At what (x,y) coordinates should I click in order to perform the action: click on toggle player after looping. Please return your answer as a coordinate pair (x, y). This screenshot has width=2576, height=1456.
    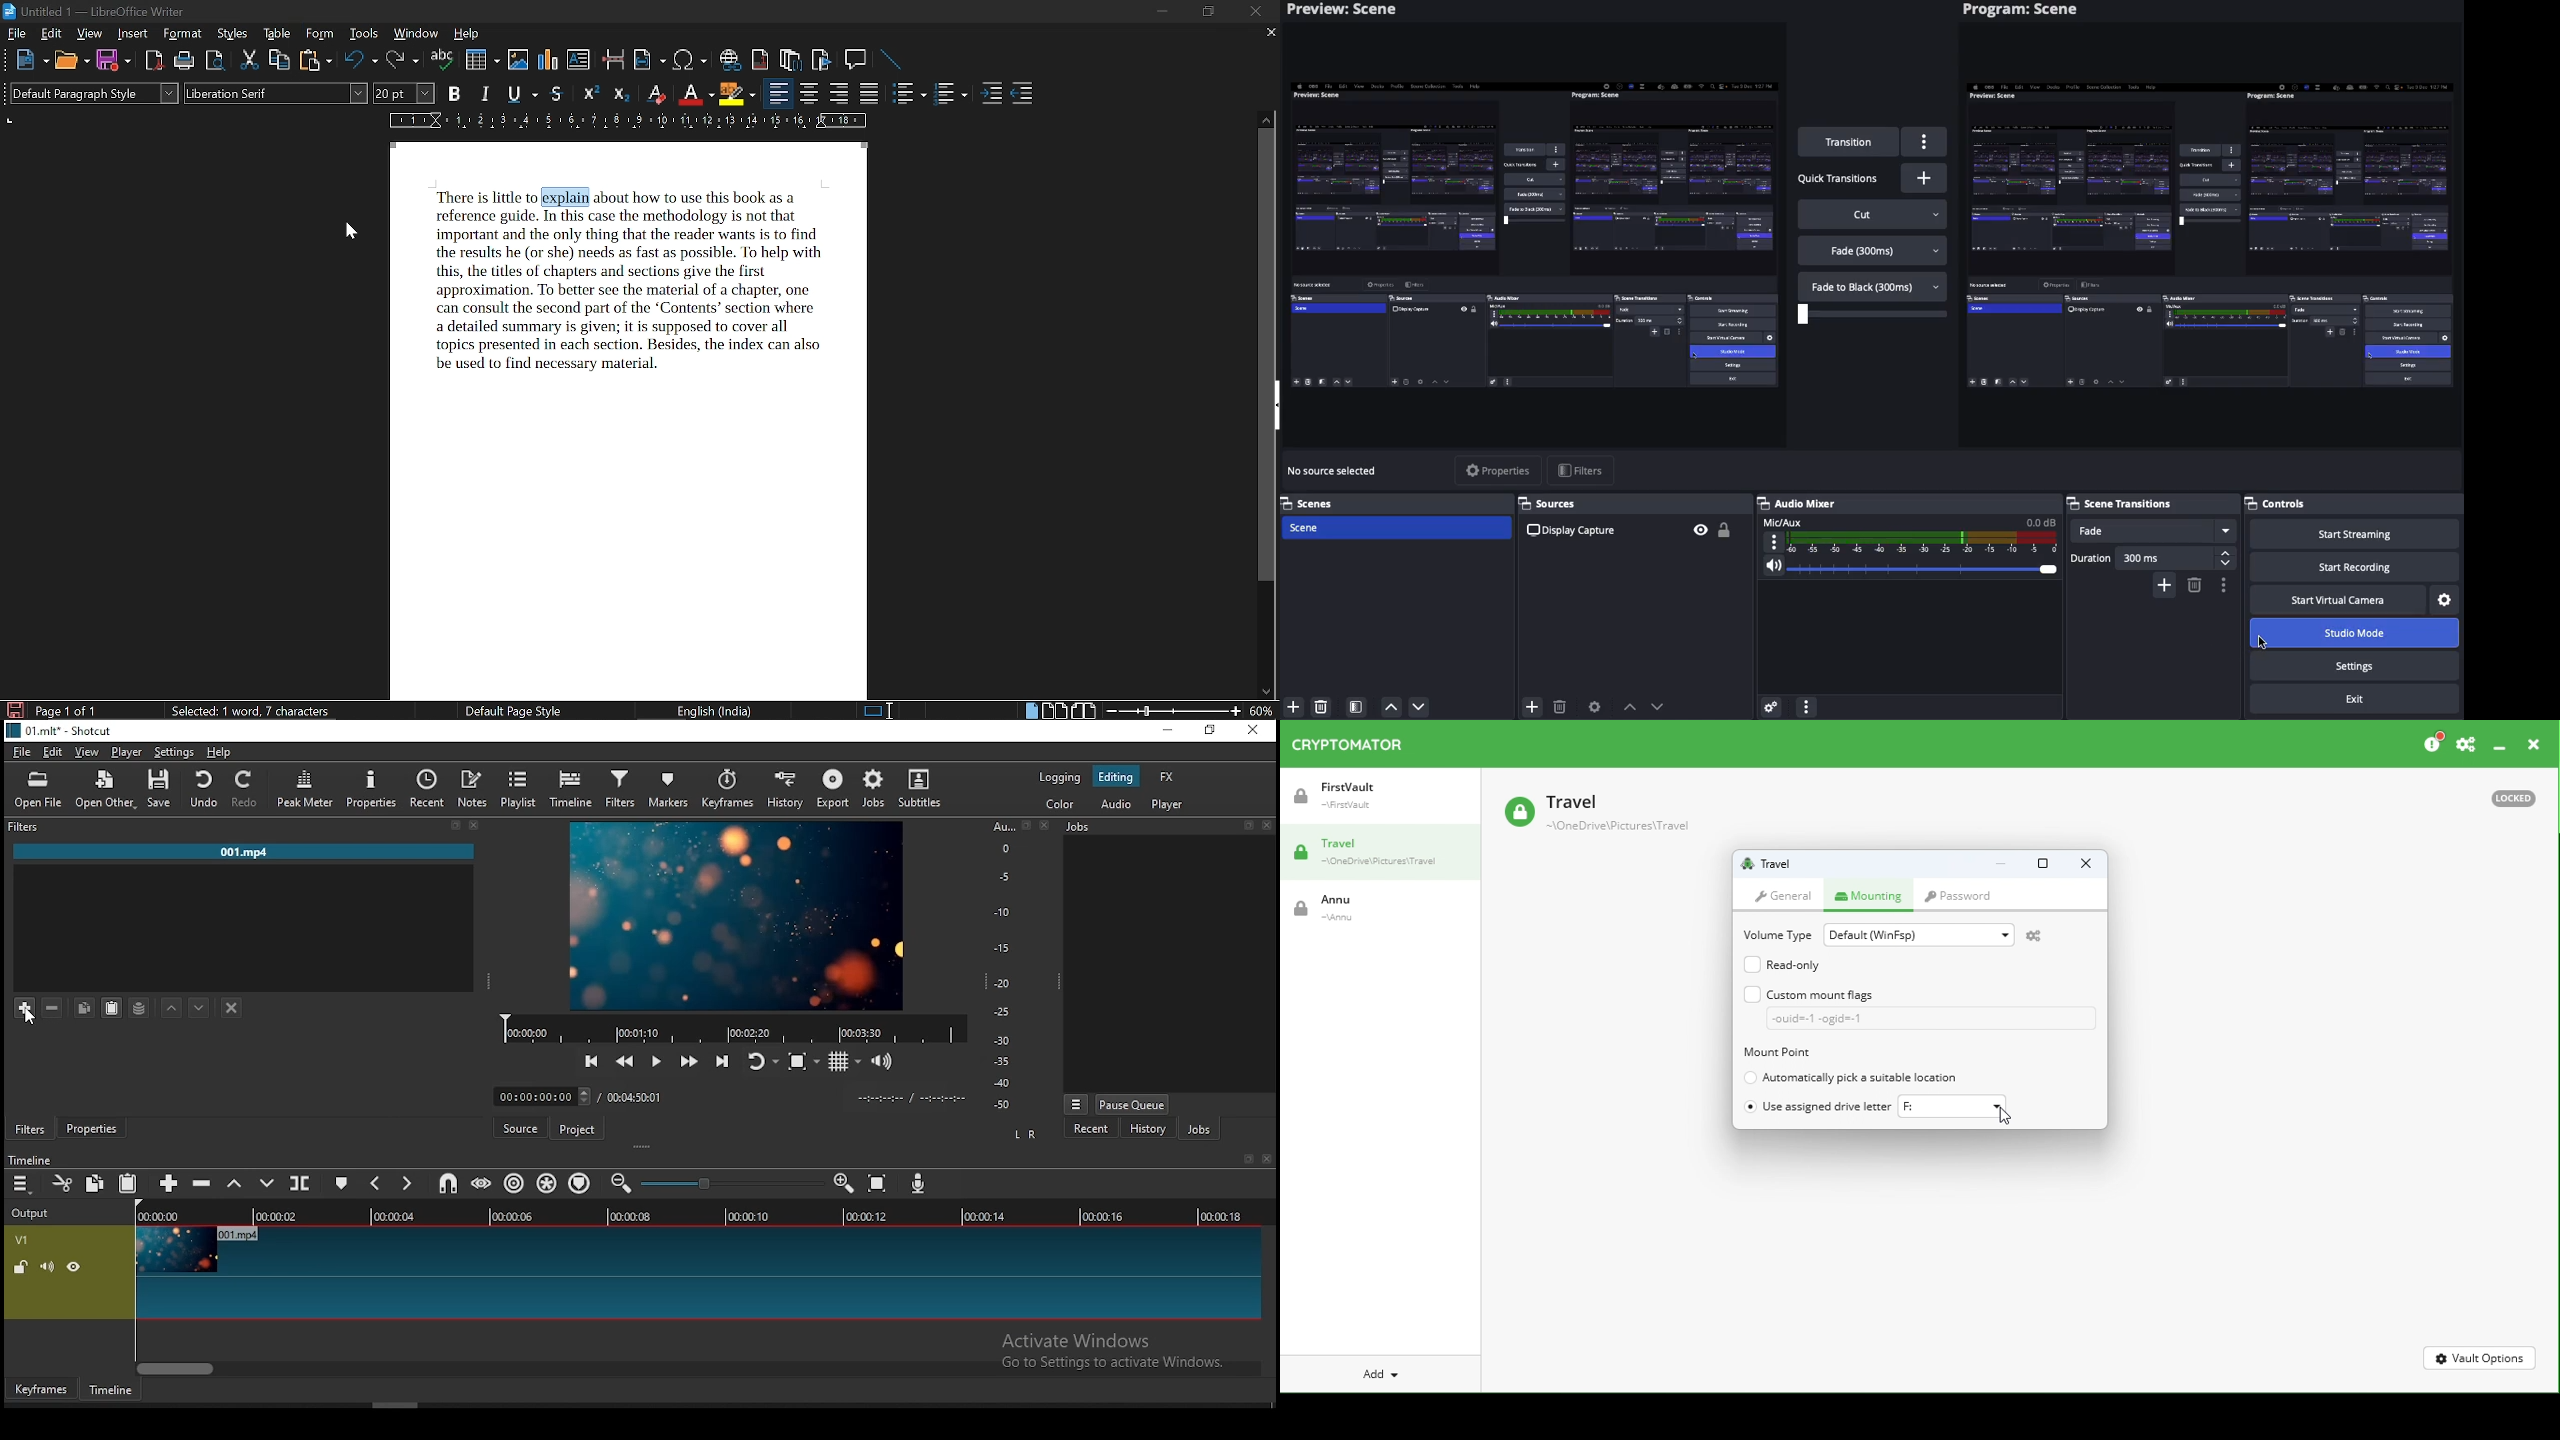
    Looking at the image, I should click on (759, 1060).